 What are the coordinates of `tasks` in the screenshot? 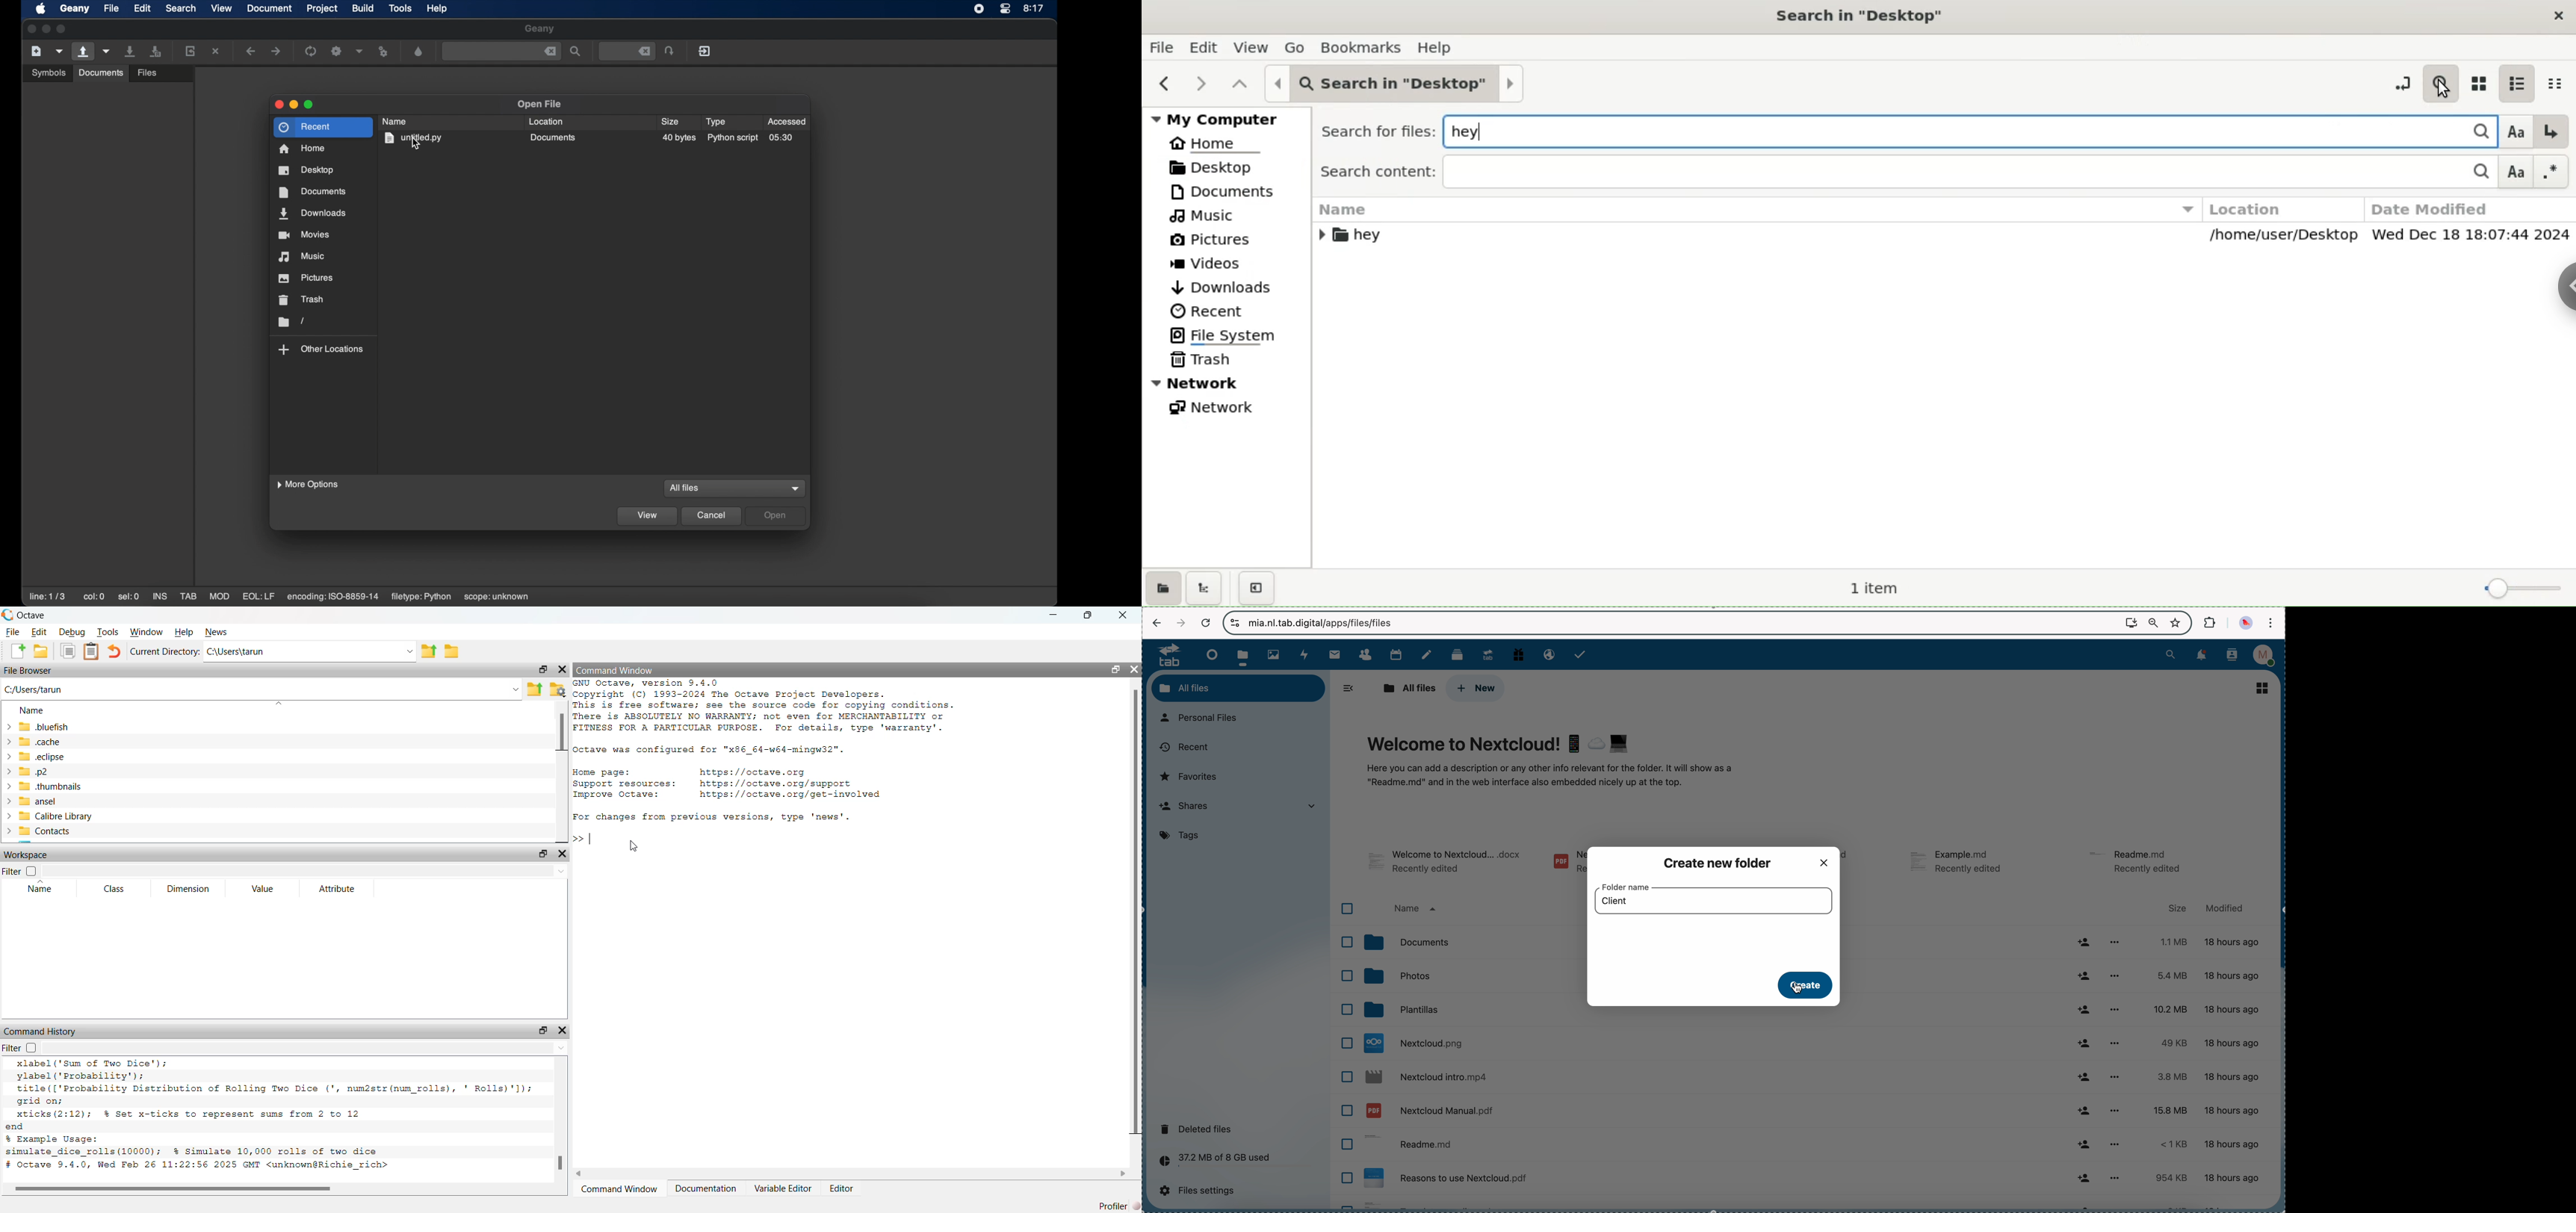 It's located at (1581, 654).